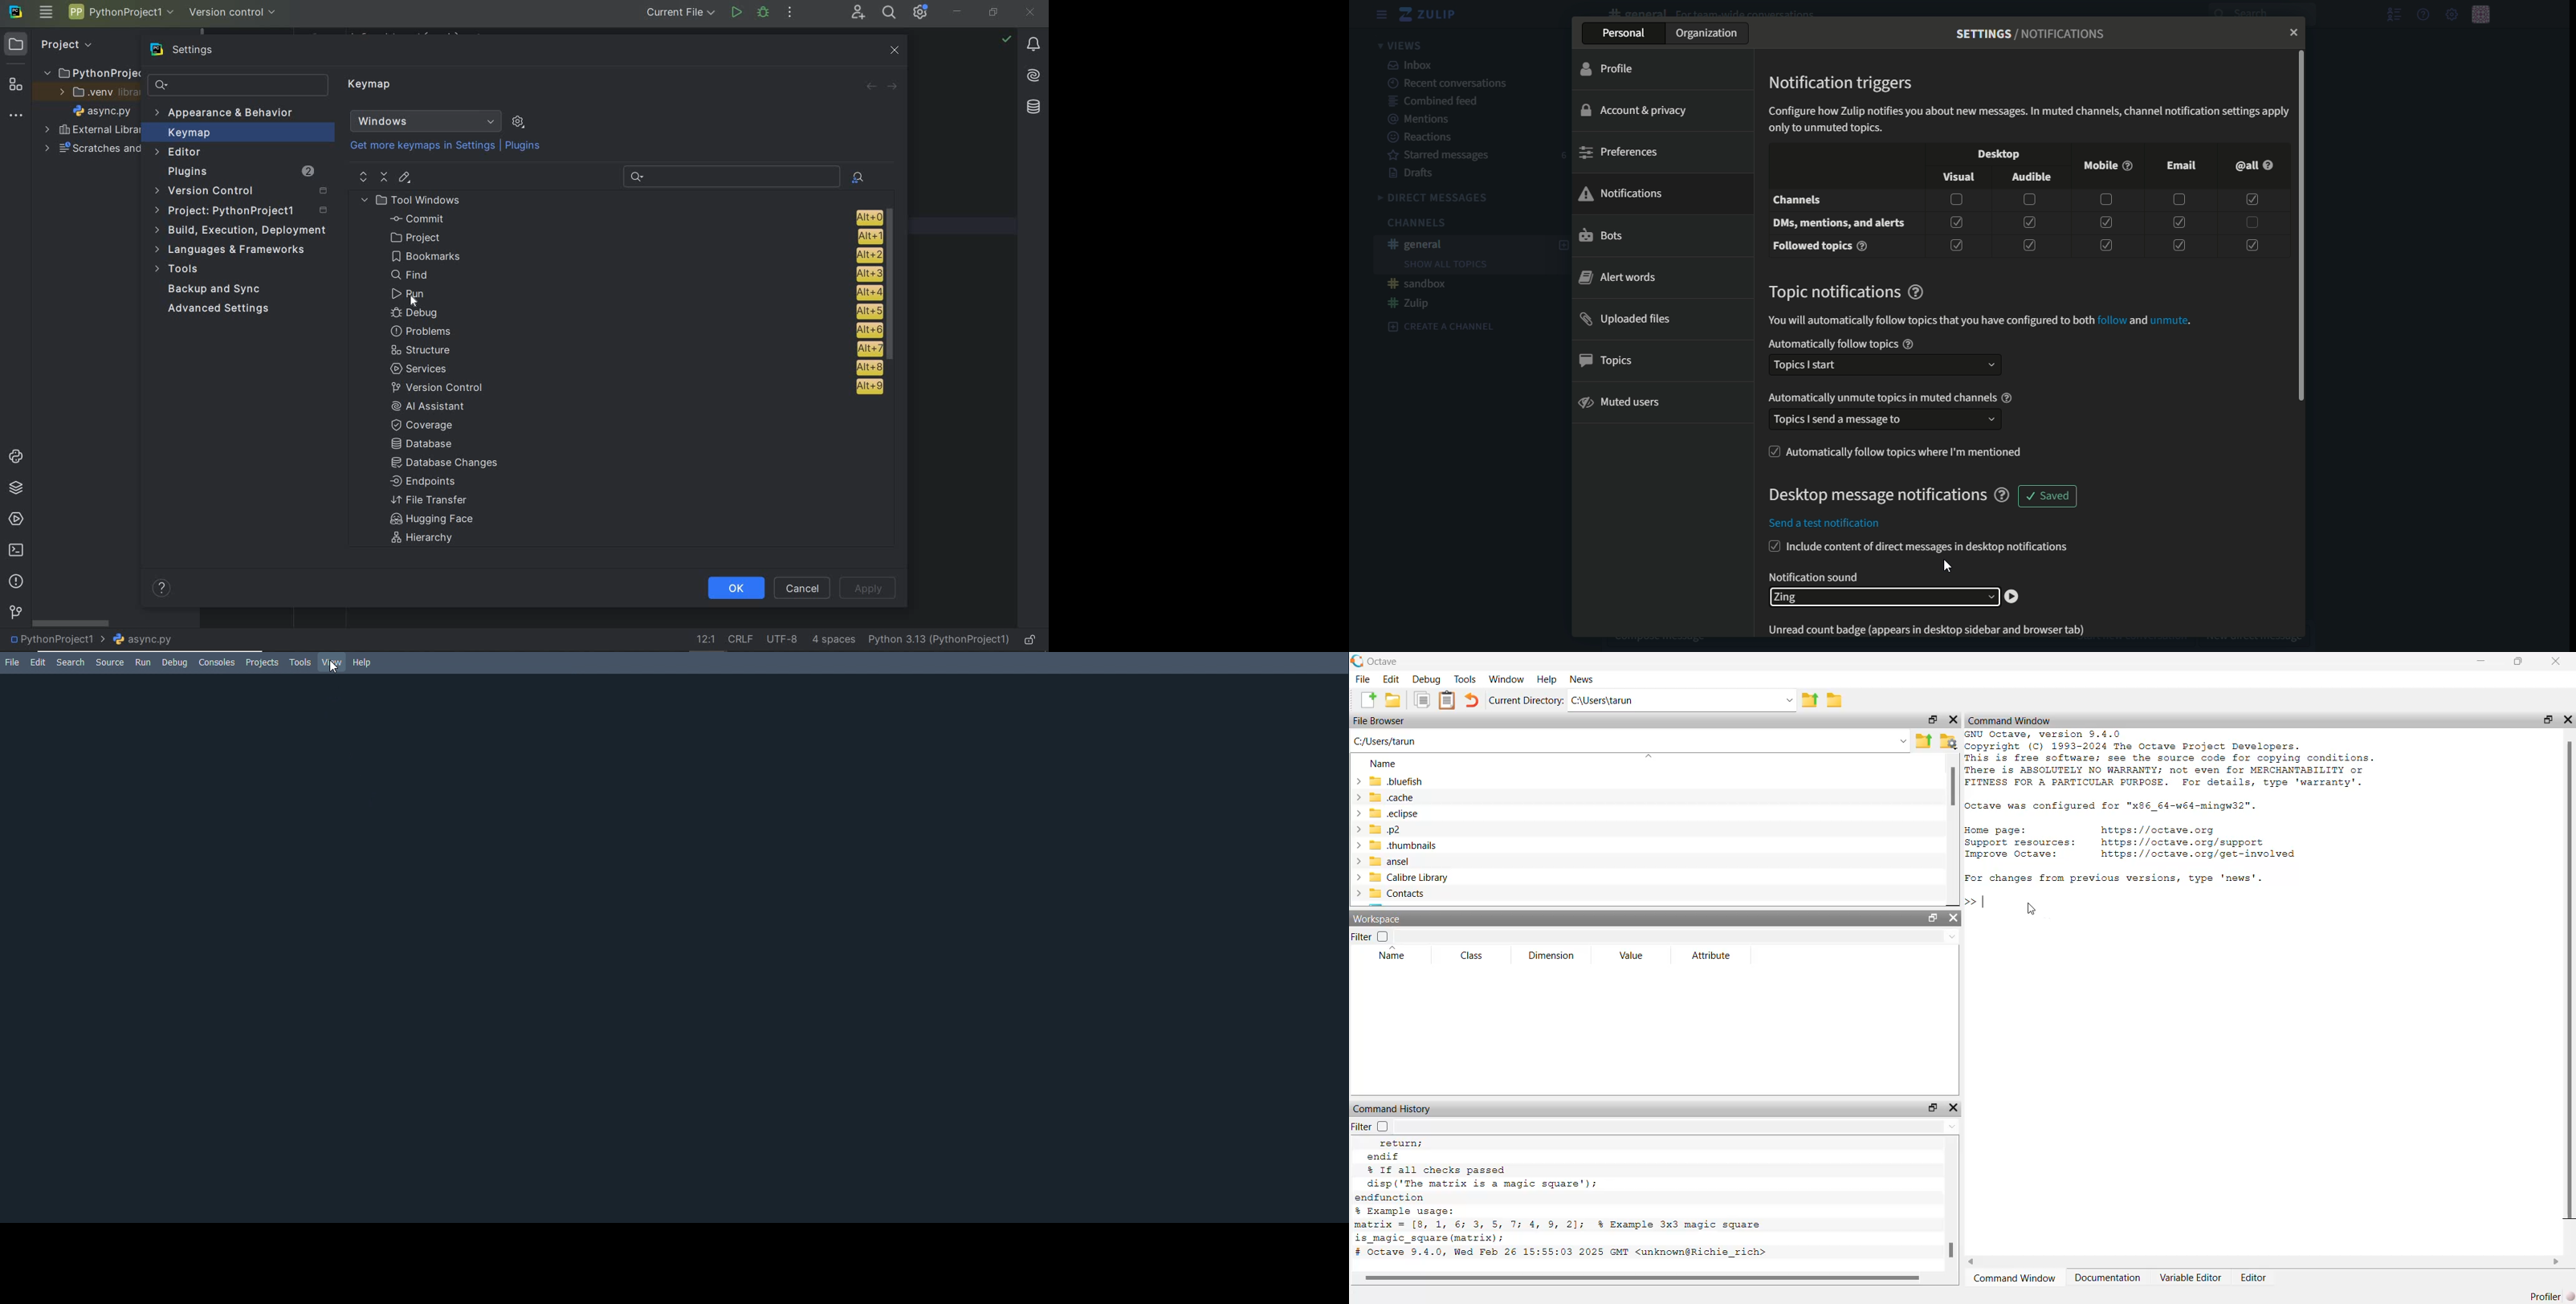 The image size is (2576, 1316). What do you see at coordinates (1392, 1109) in the screenshot?
I see `Command History` at bounding box center [1392, 1109].